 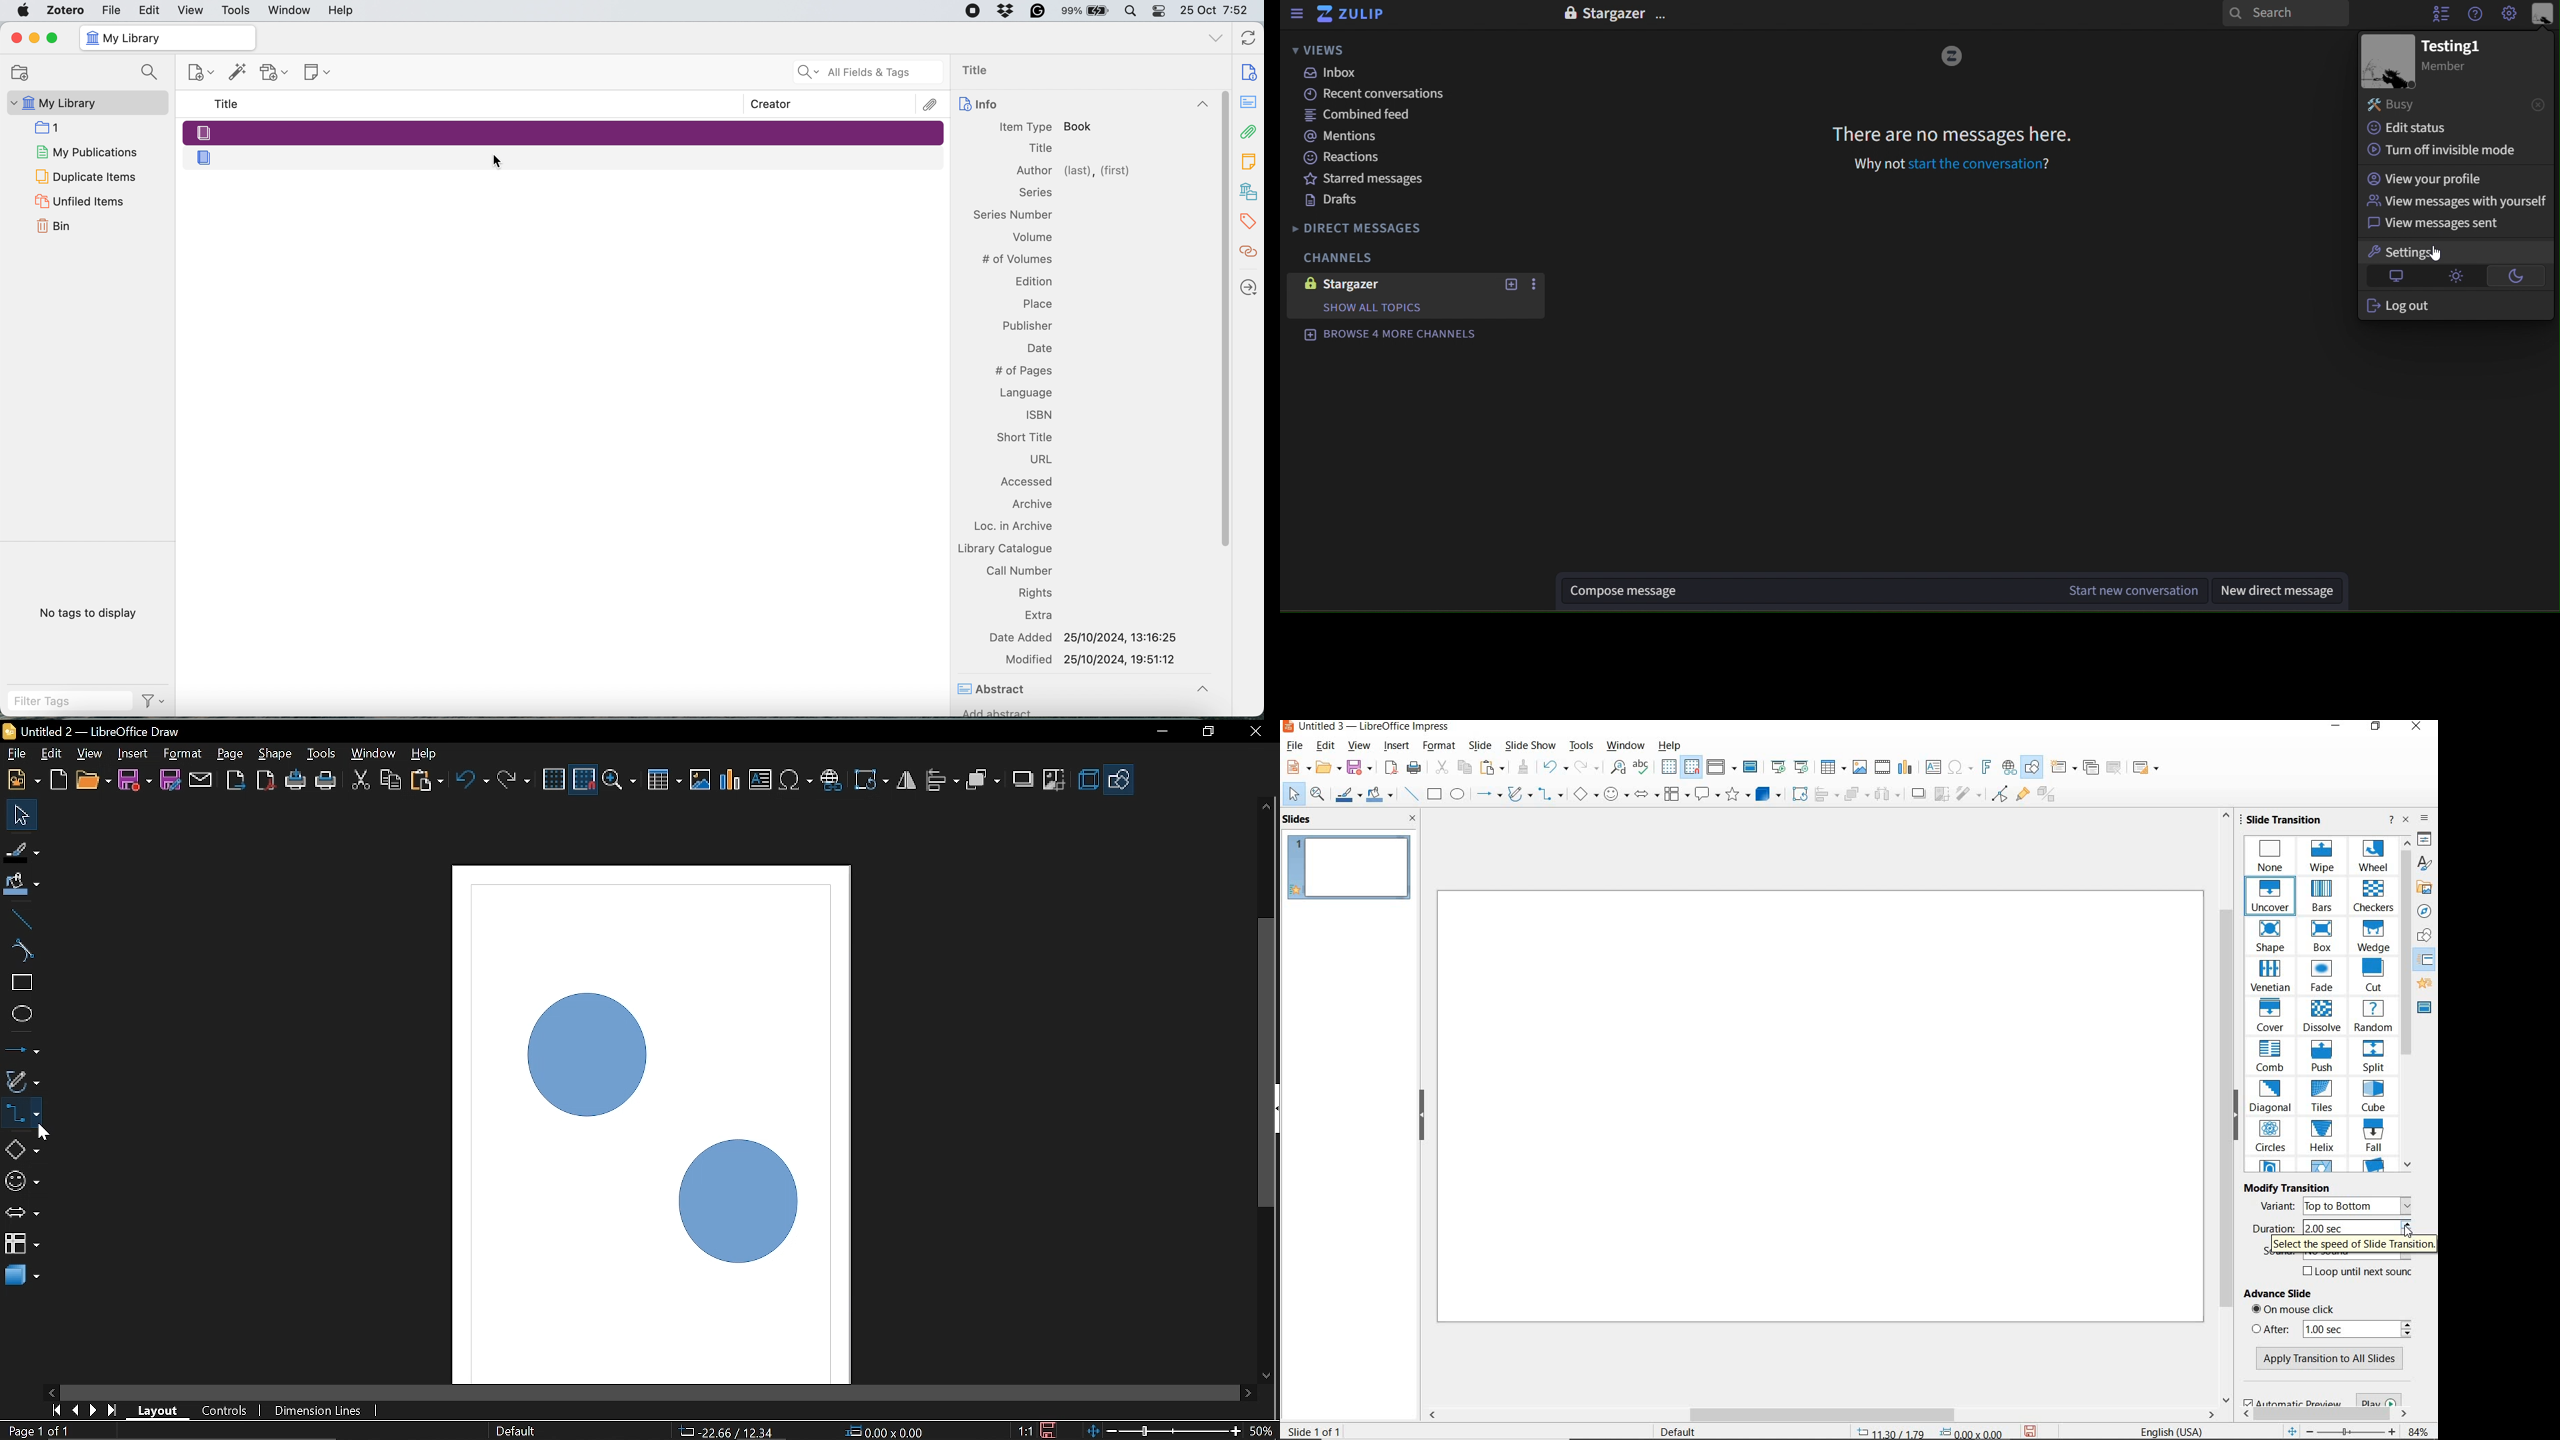 I want to click on LOOP UNTIL NEXT SOUND, so click(x=2357, y=1273).